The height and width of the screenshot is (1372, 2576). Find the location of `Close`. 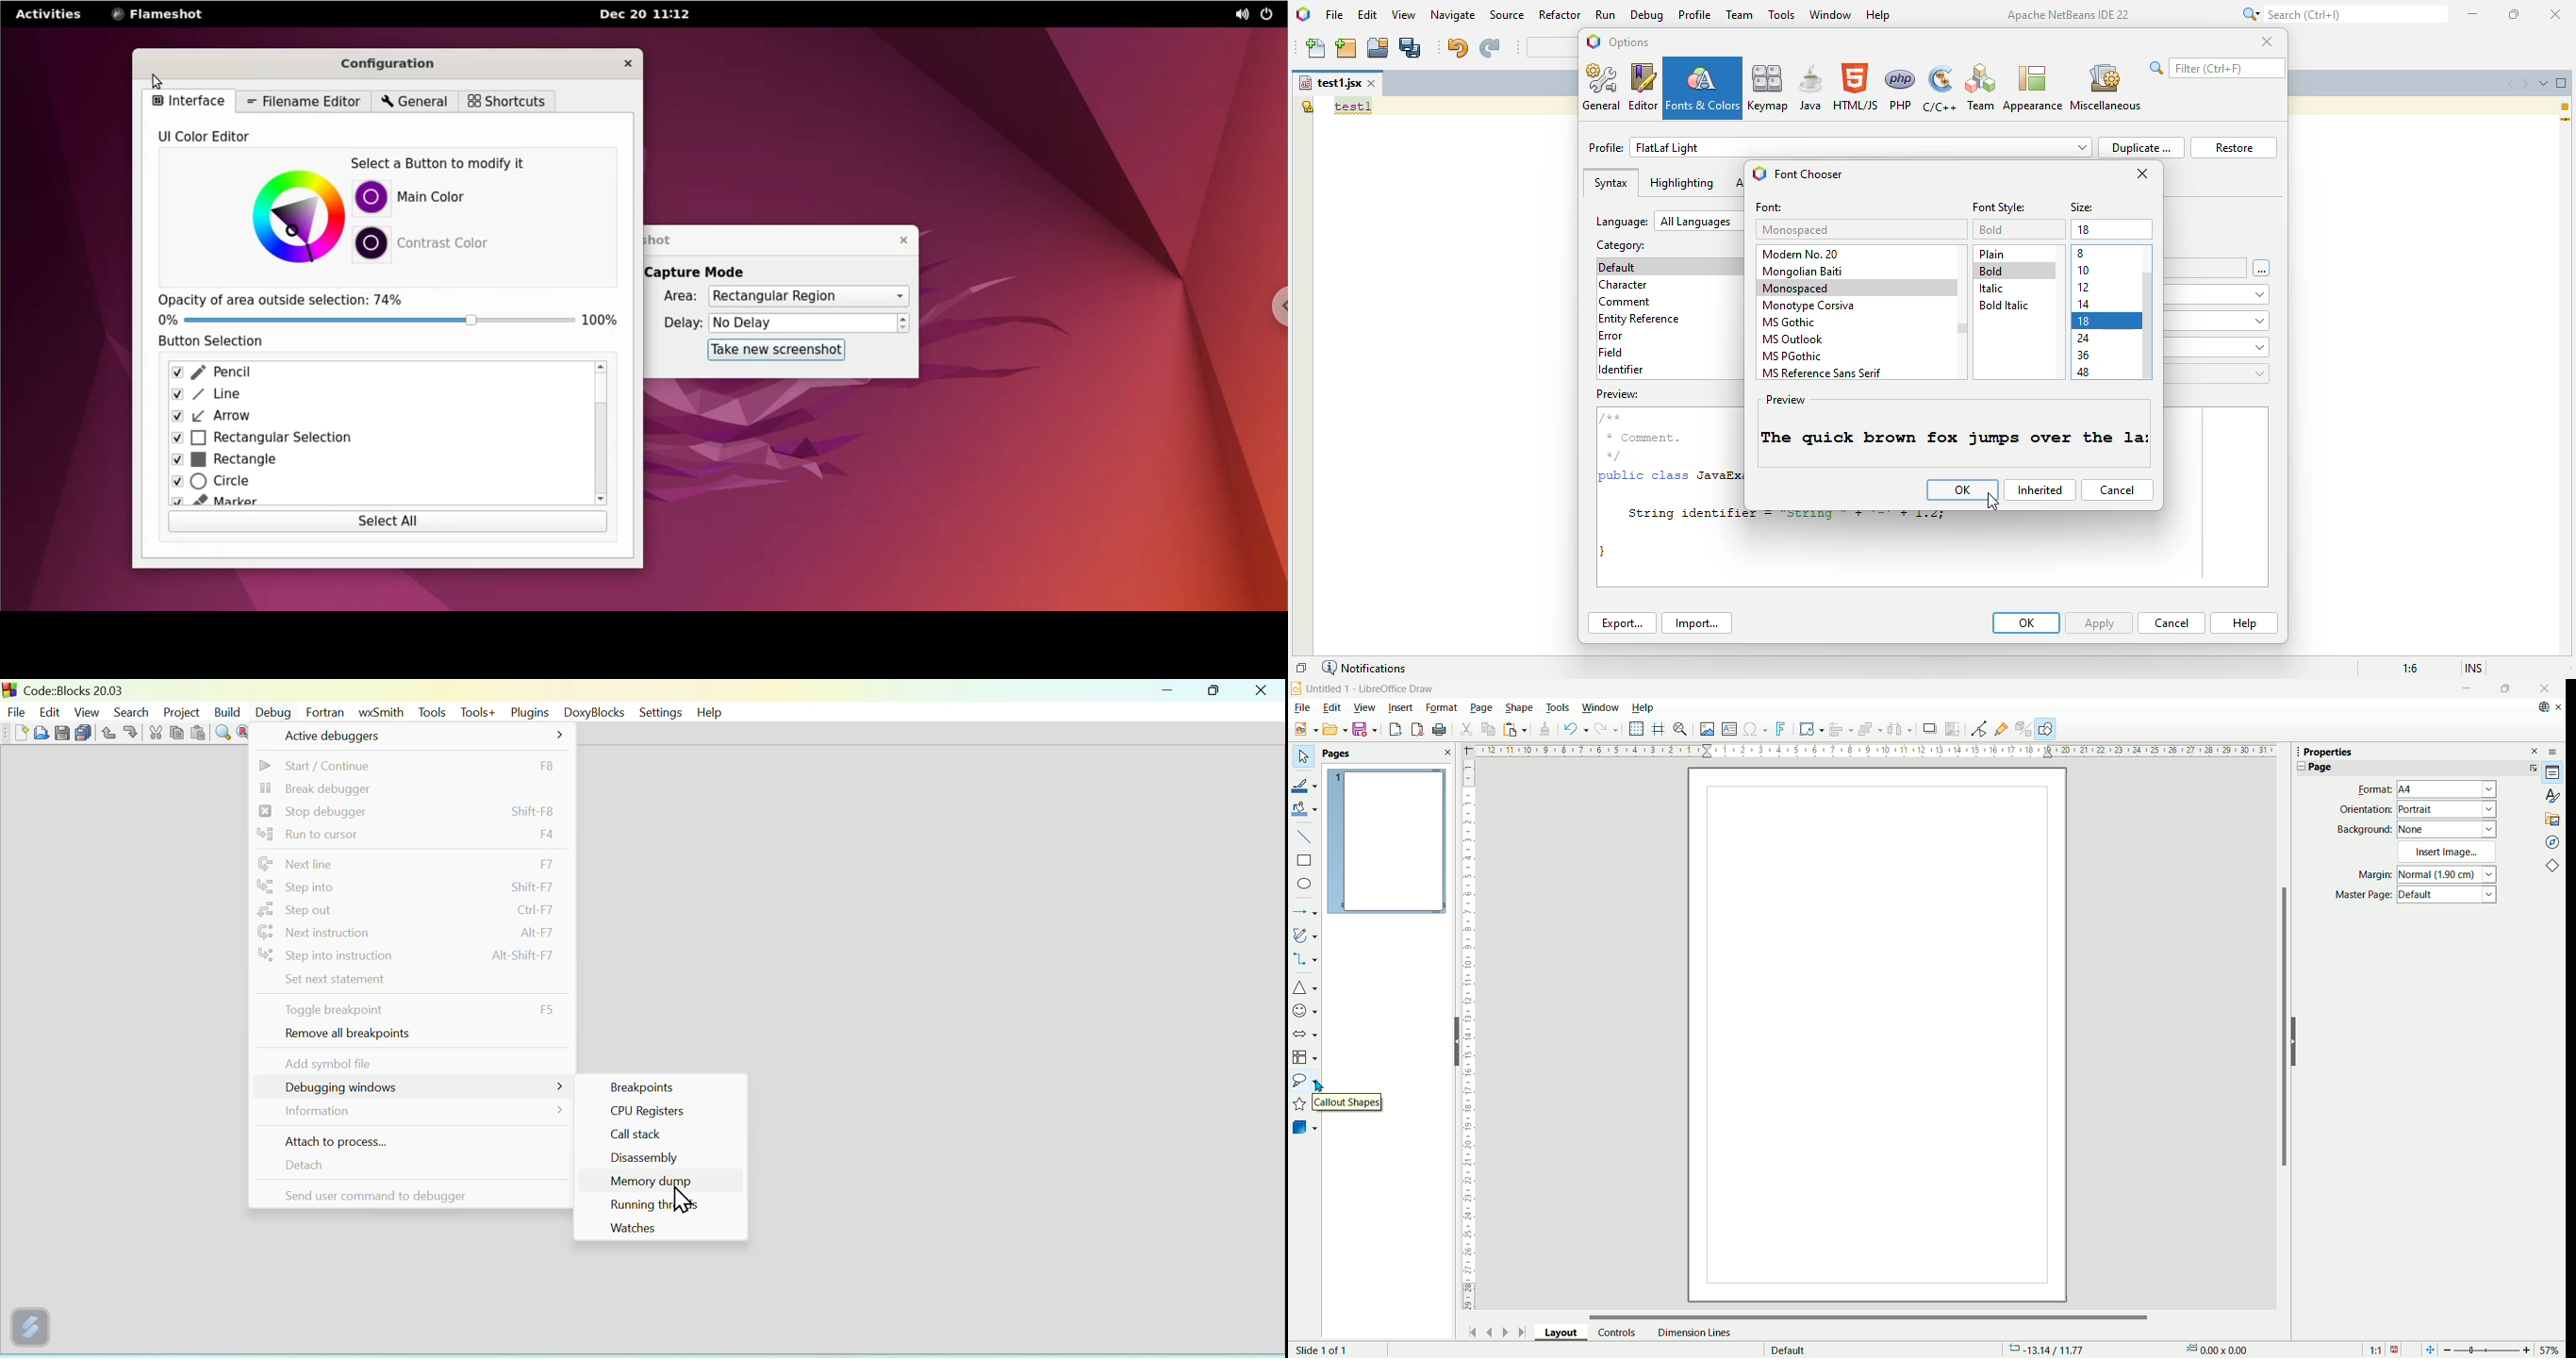

Close is located at coordinates (2545, 689).